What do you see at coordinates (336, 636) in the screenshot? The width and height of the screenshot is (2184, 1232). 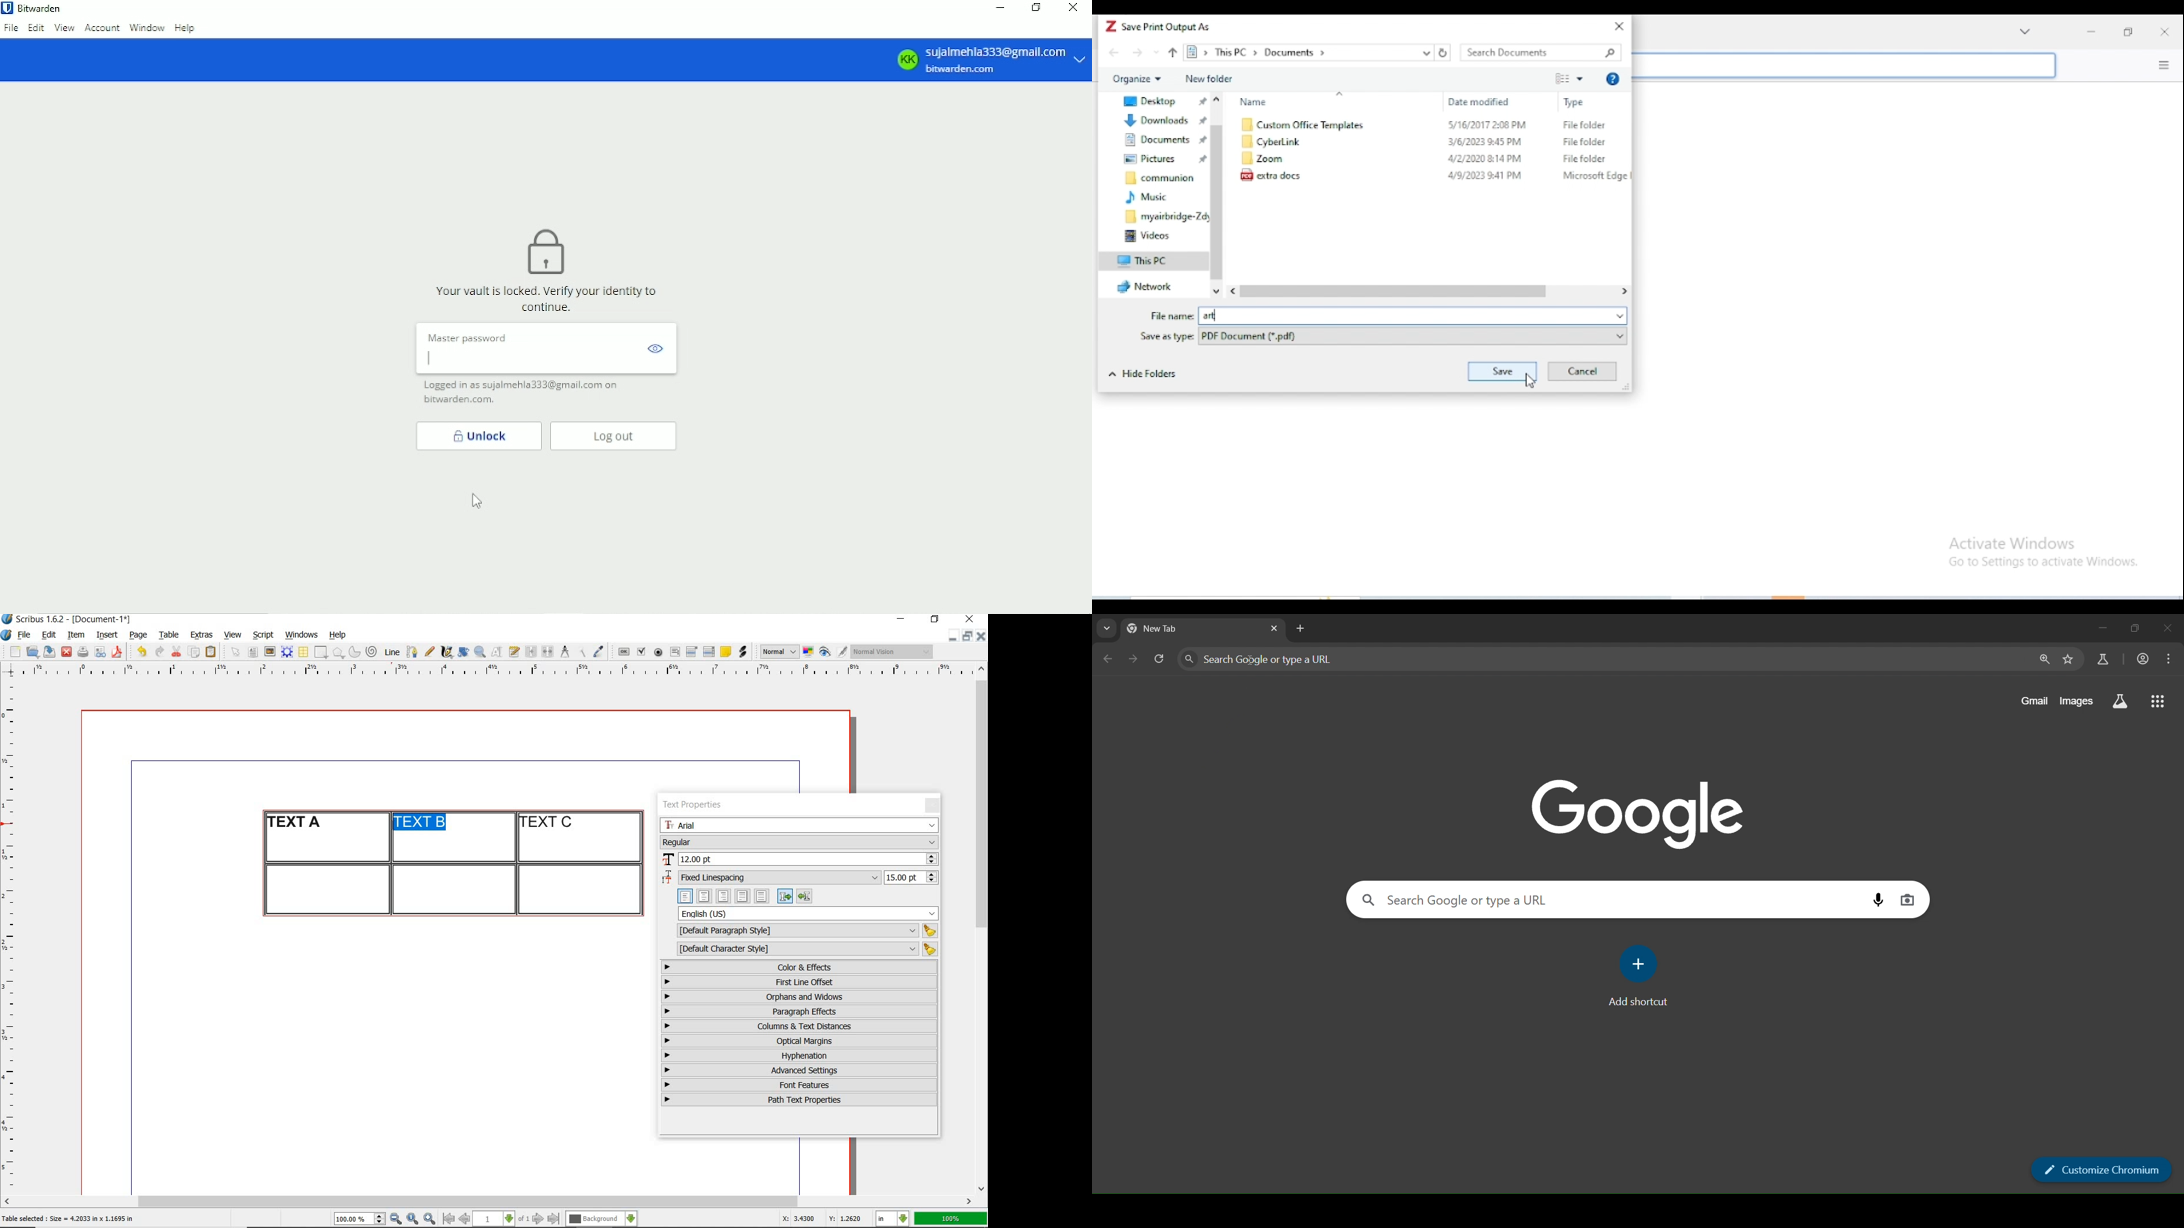 I see `help` at bounding box center [336, 636].